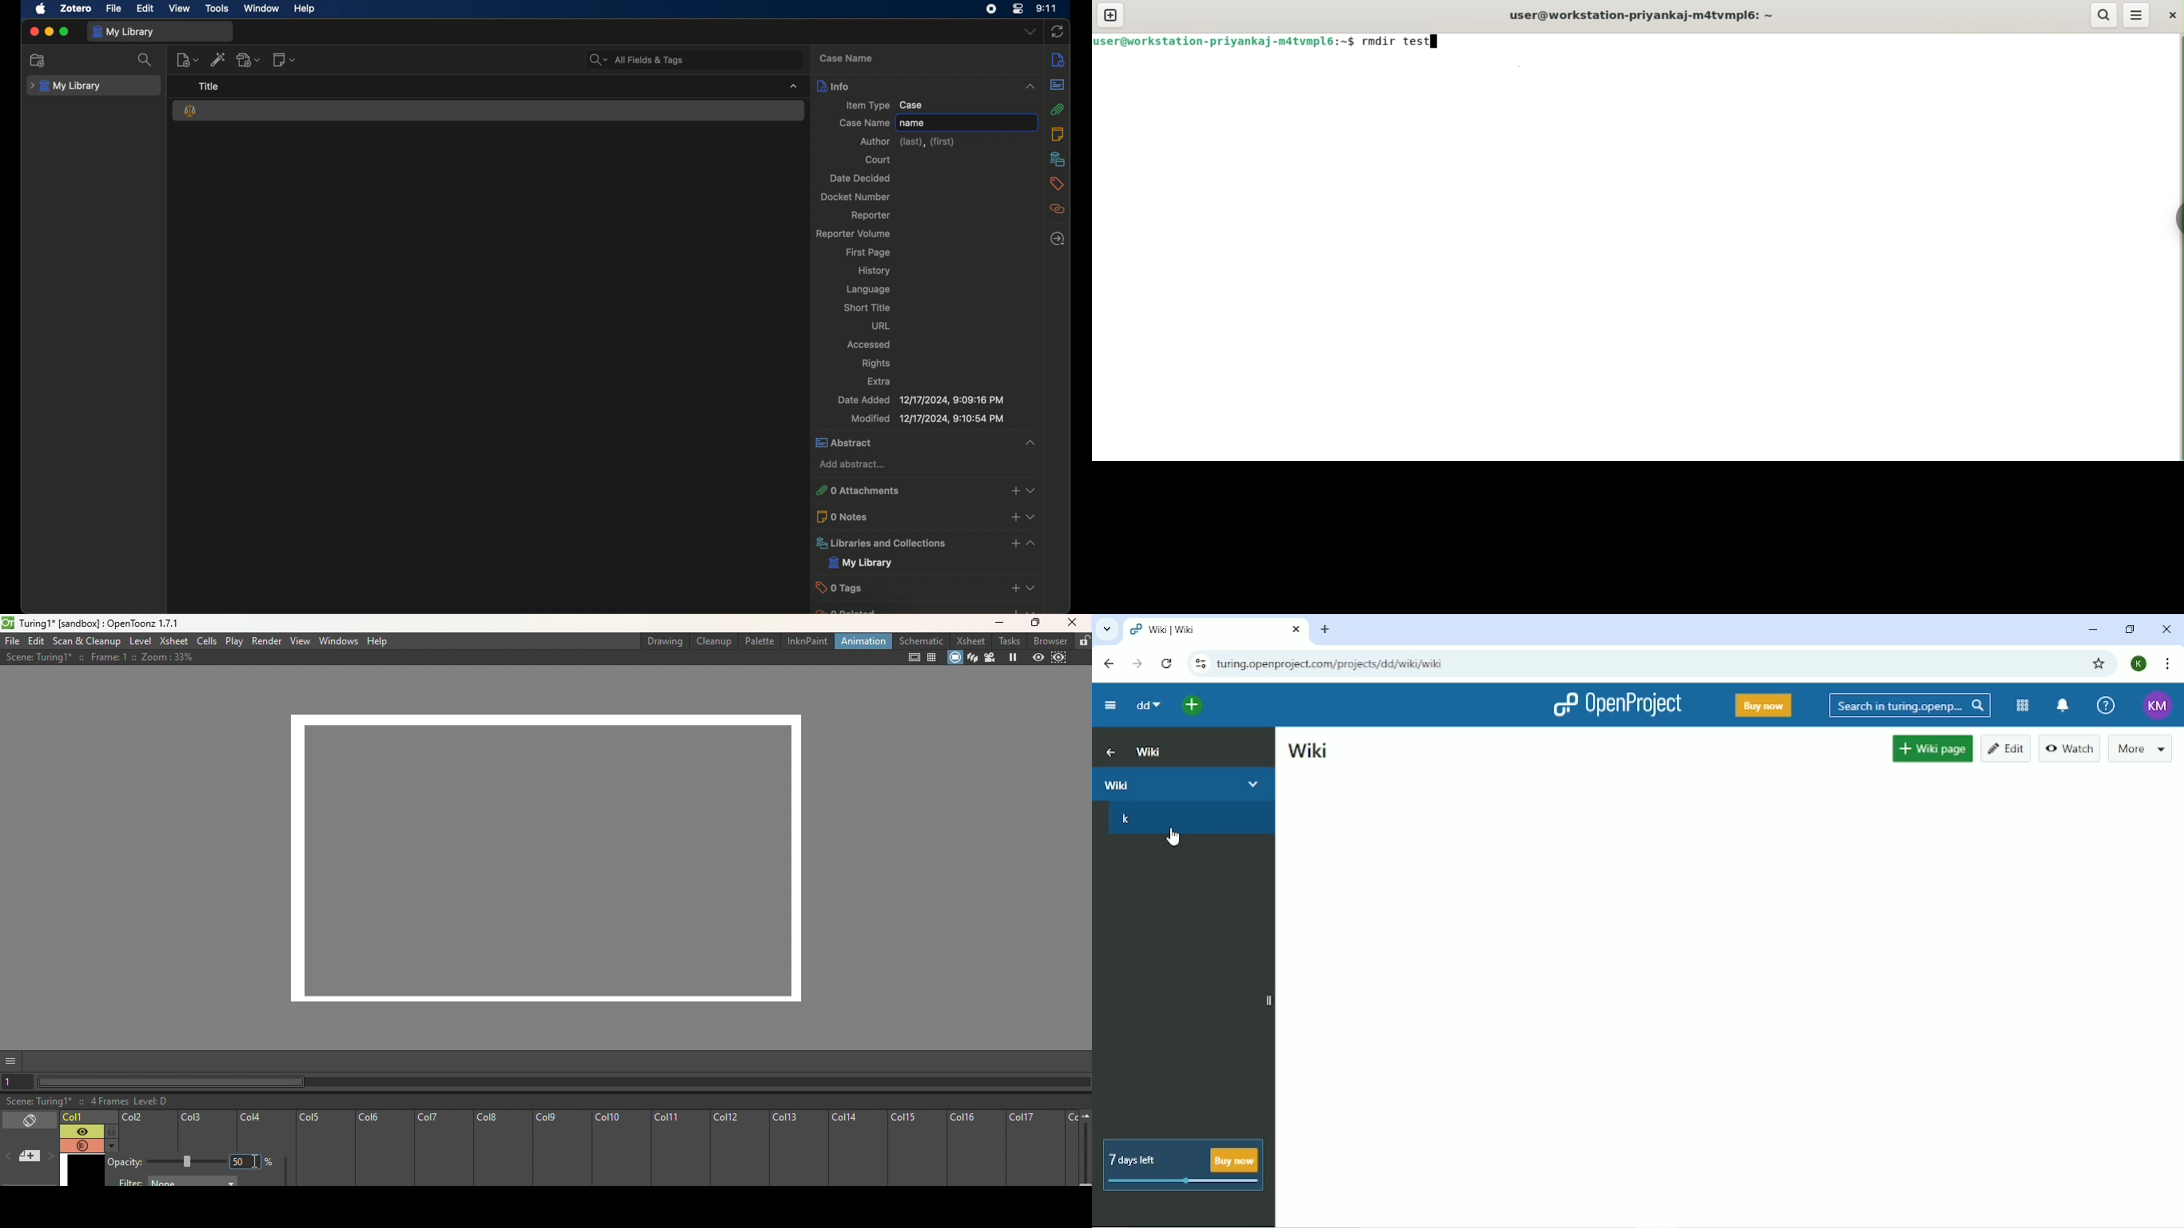 This screenshot has height=1232, width=2184. What do you see at coordinates (927, 490) in the screenshot?
I see `attachments` at bounding box center [927, 490].